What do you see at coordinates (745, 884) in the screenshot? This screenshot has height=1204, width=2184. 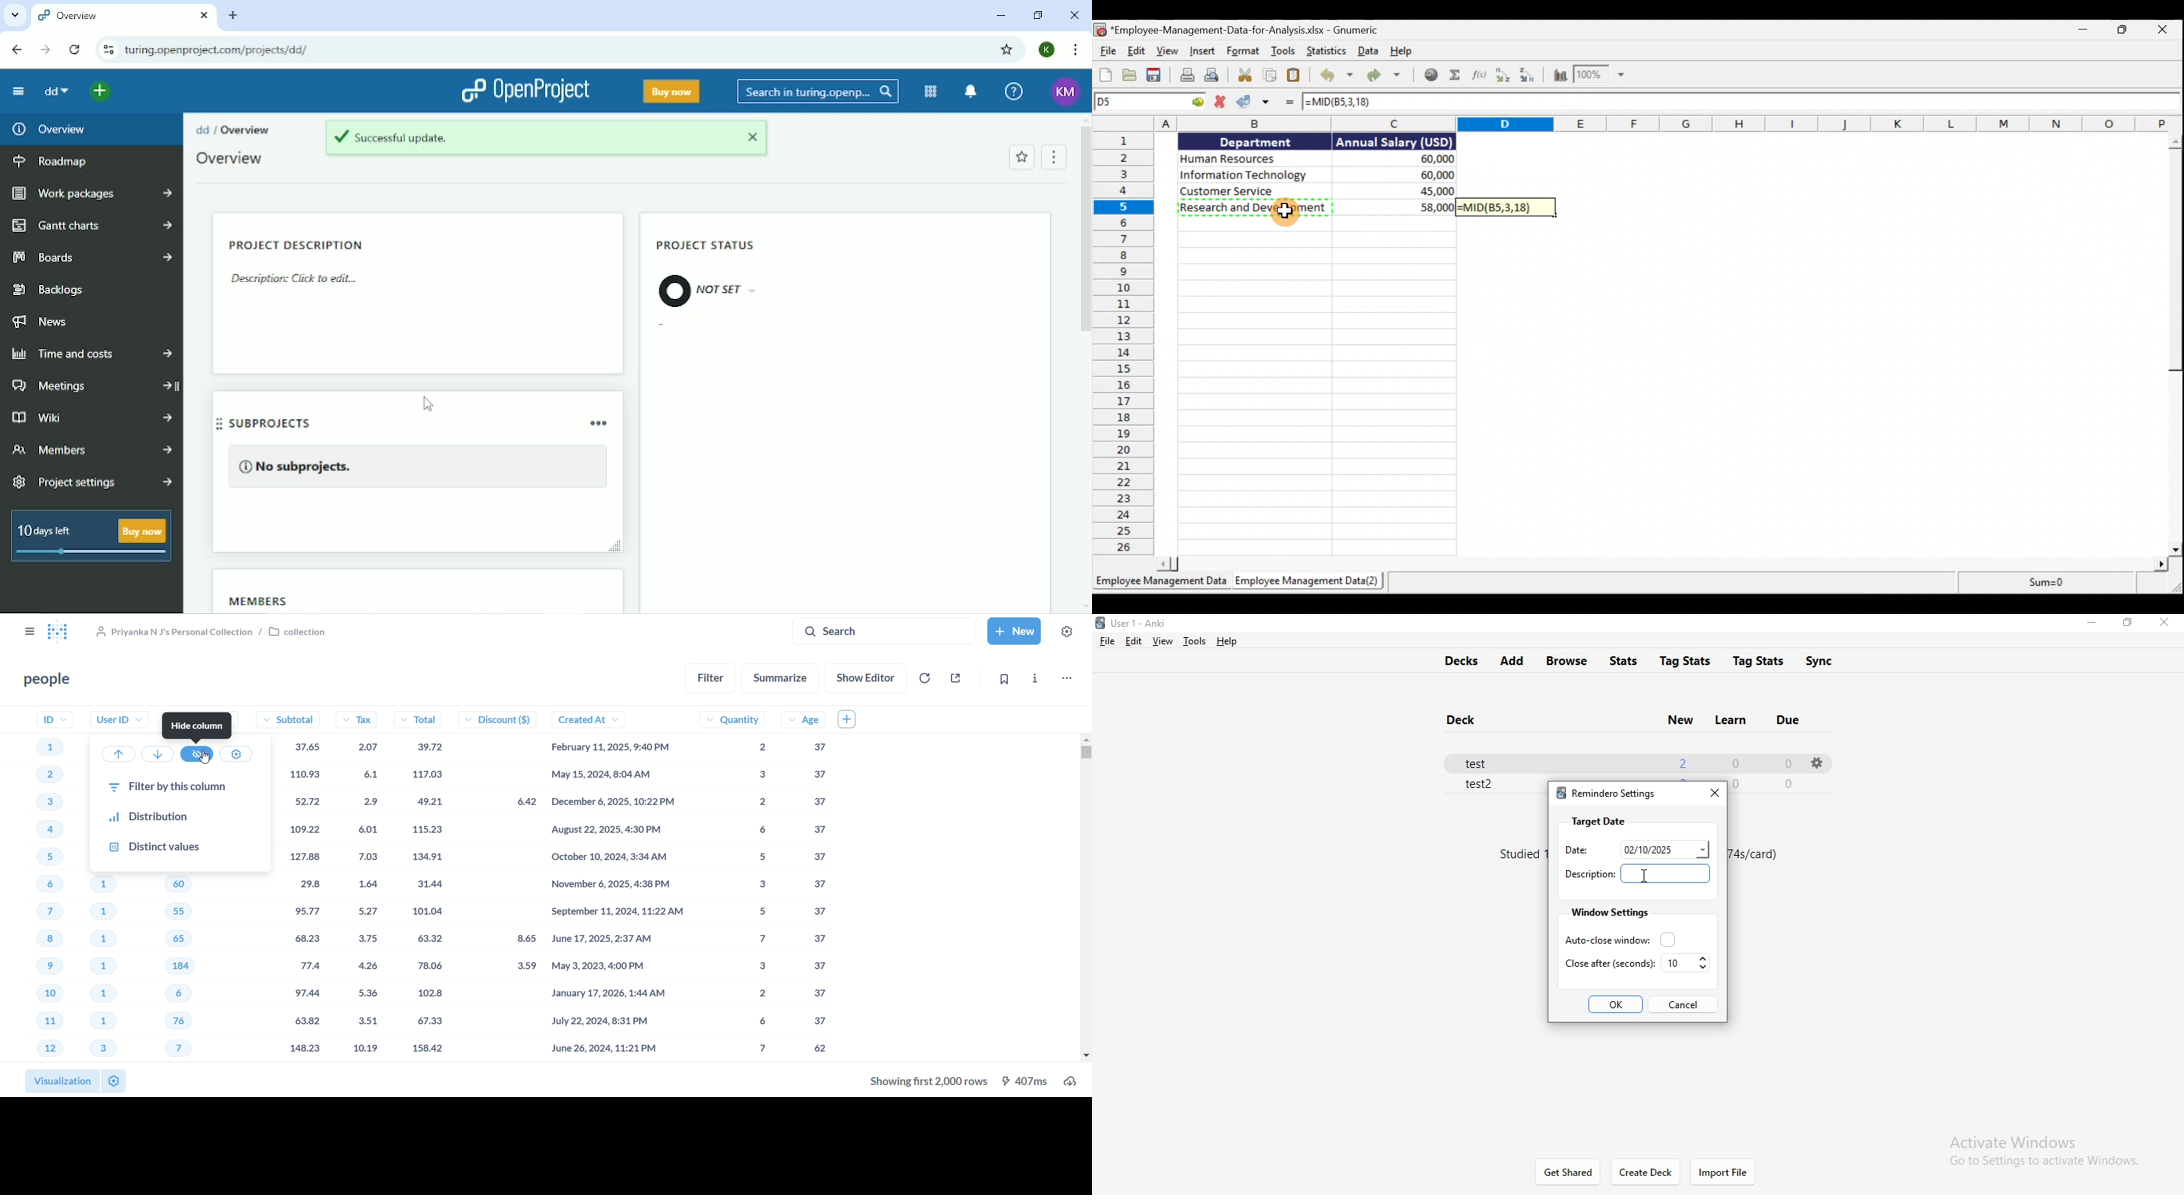 I see `quantity` at bounding box center [745, 884].